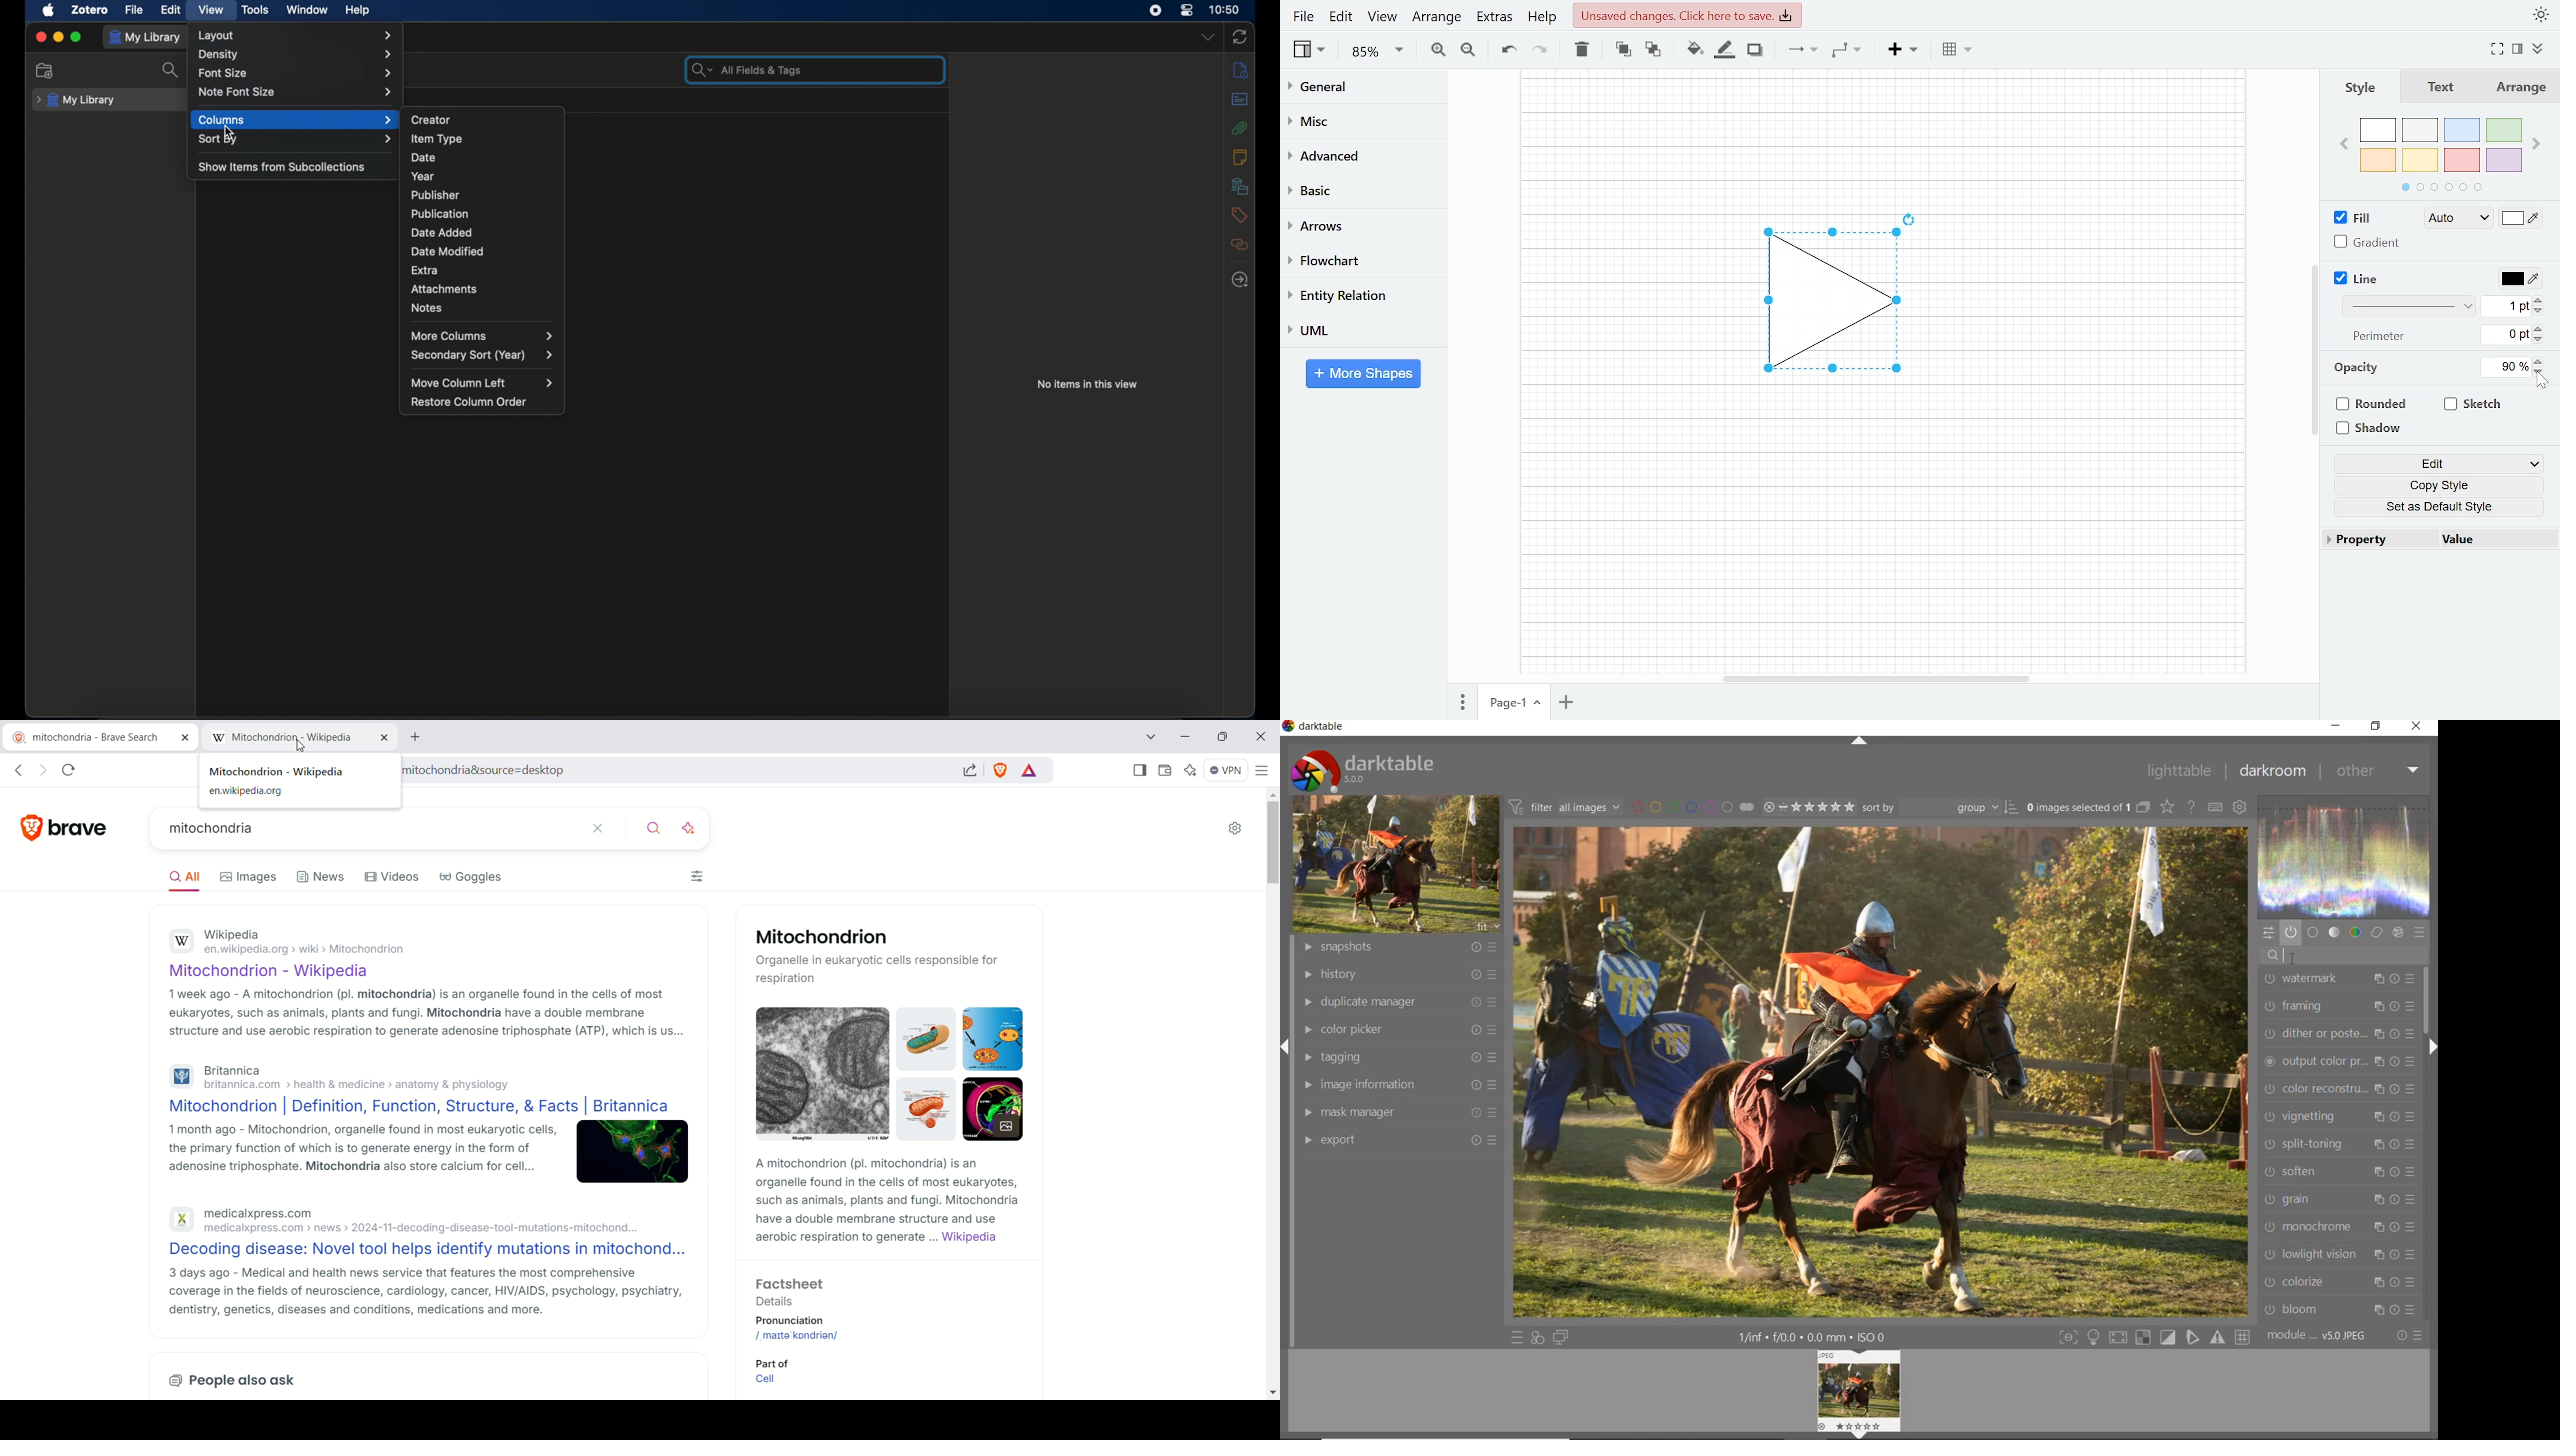  Describe the element at coordinates (255, 11) in the screenshot. I see `tools` at that location.